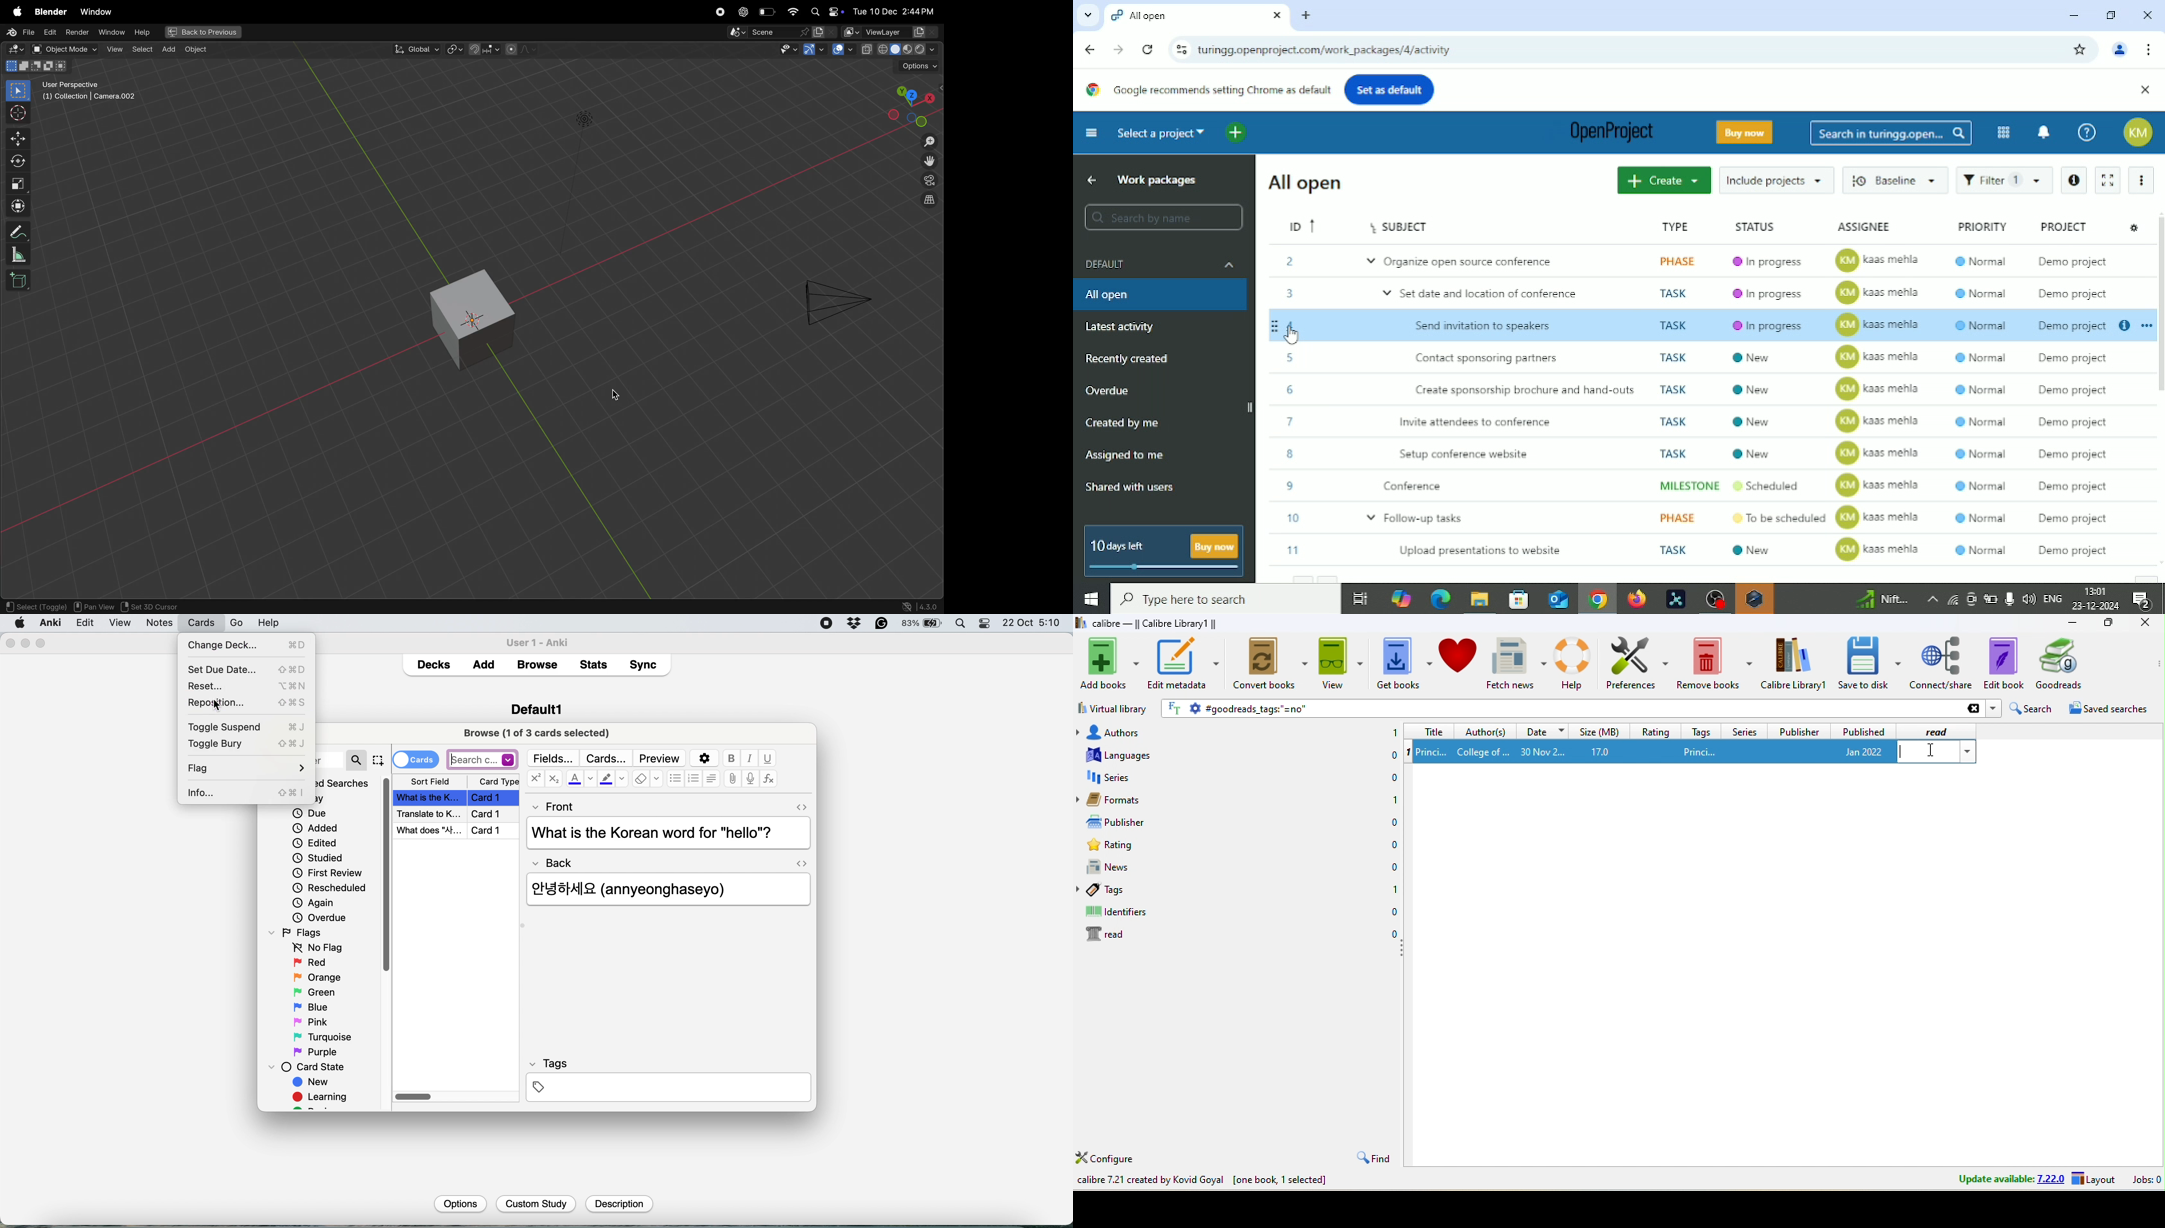  What do you see at coordinates (88, 94) in the screenshot?
I see `User perspective` at bounding box center [88, 94].